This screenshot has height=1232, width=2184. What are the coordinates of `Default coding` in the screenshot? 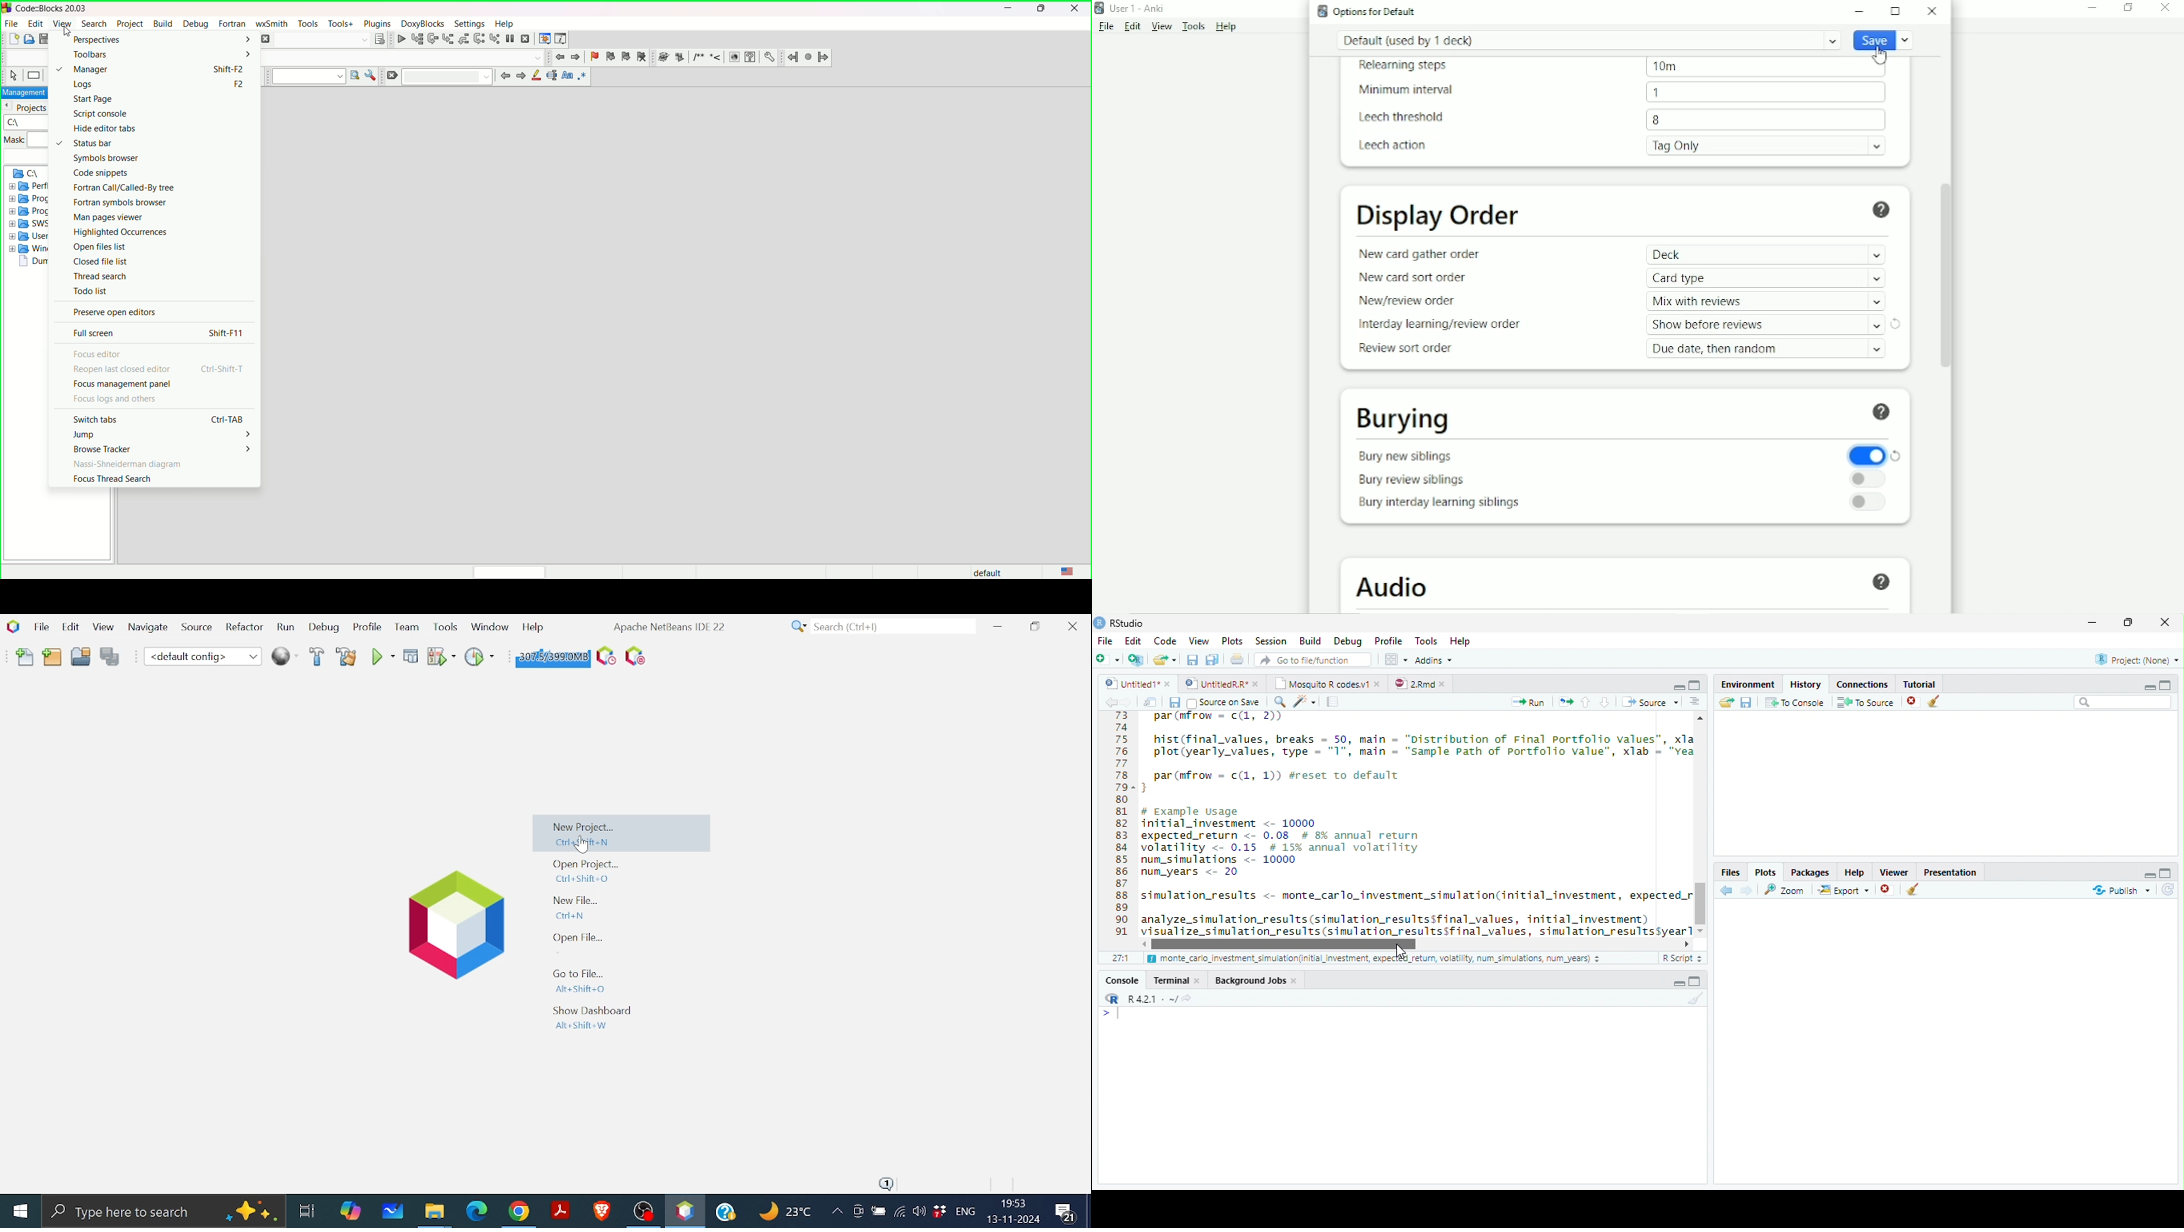 It's located at (203, 656).